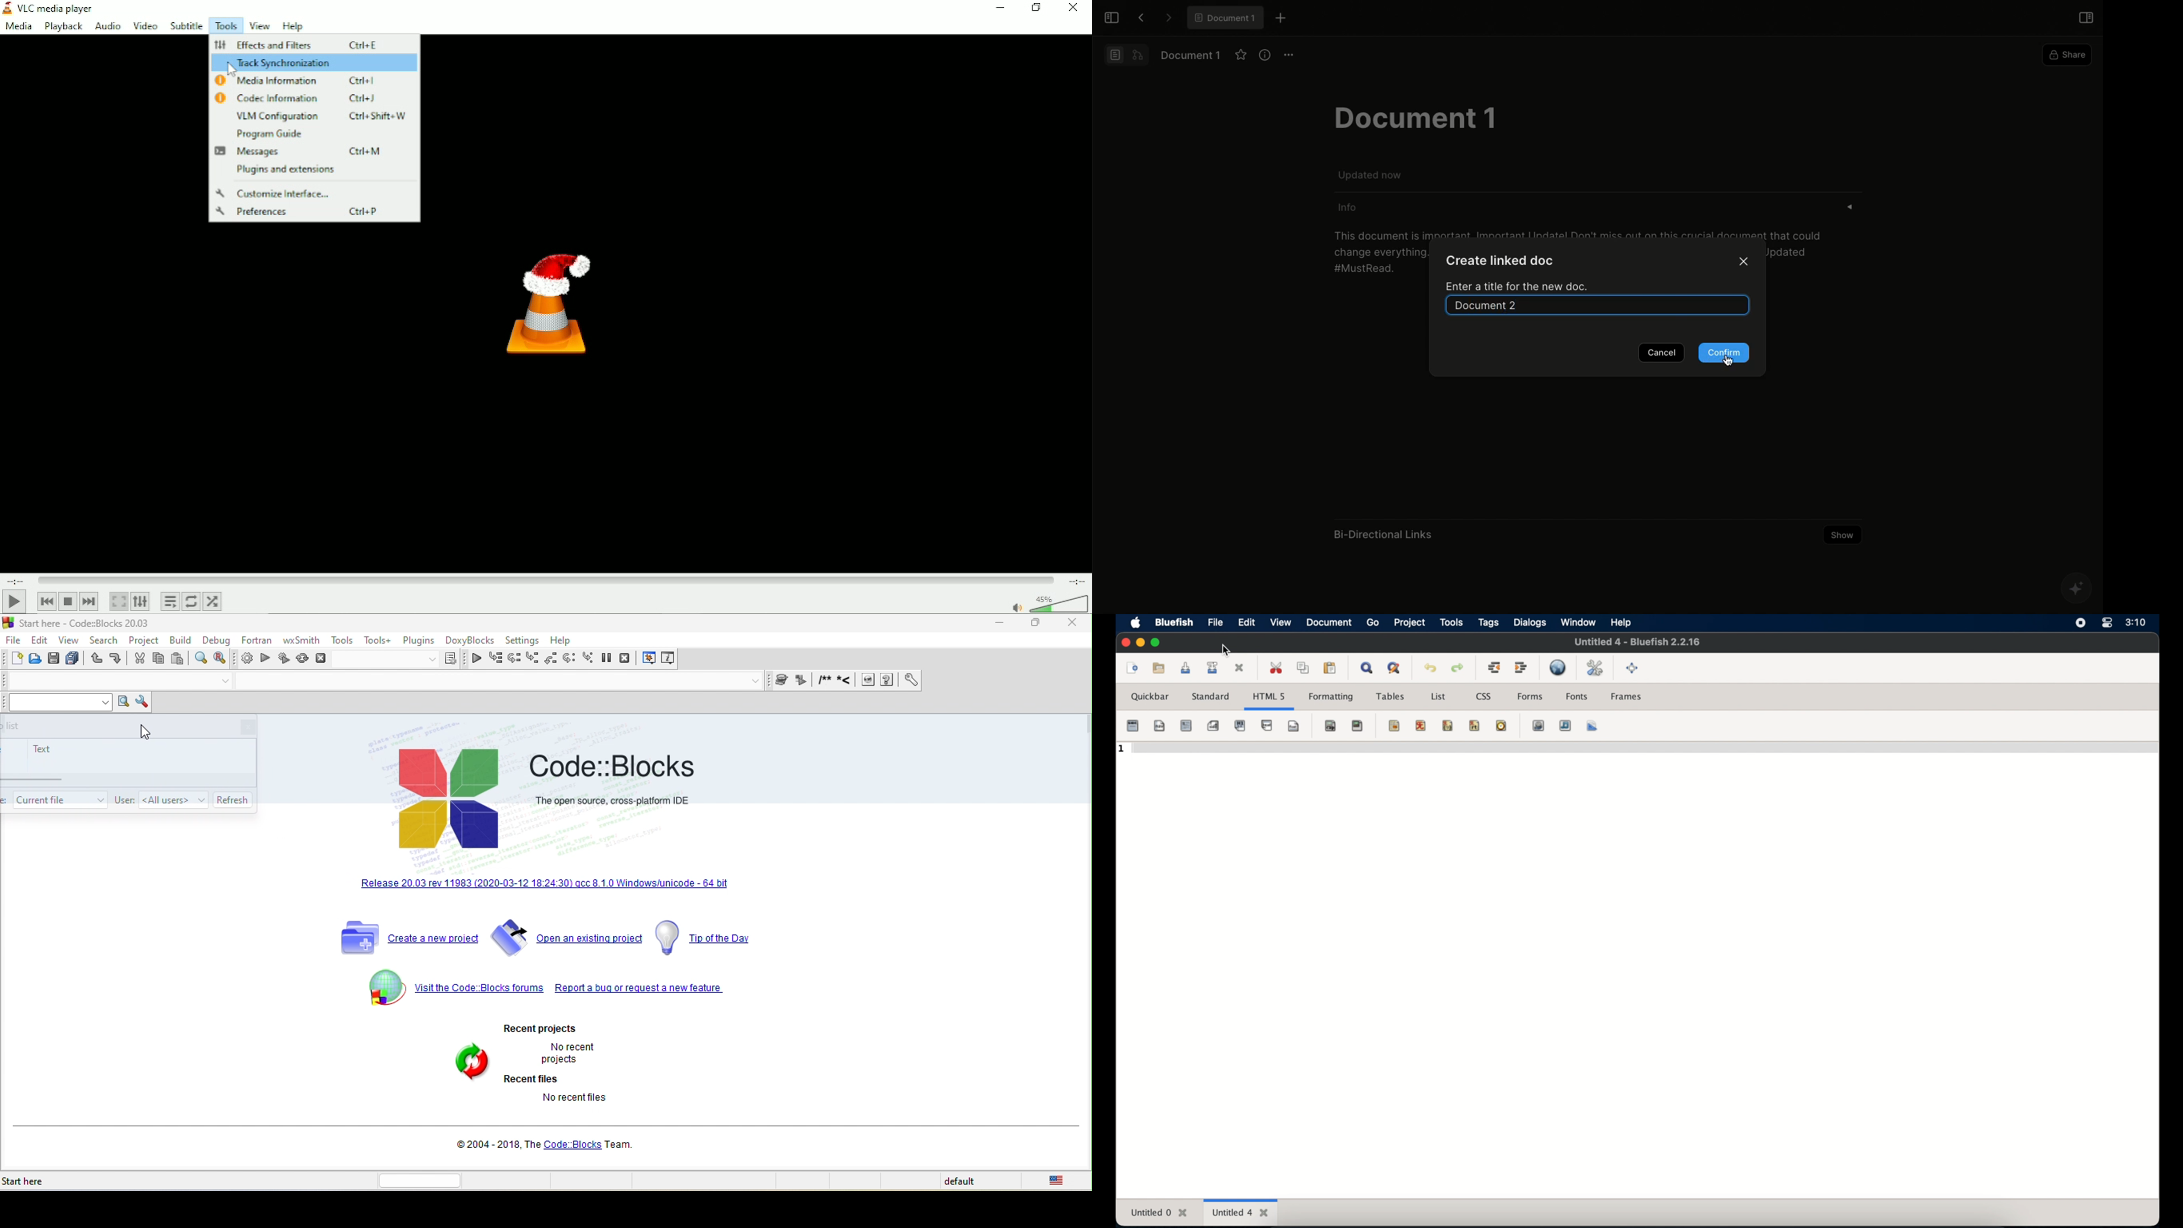 This screenshot has height=1232, width=2184. What do you see at coordinates (1060, 1180) in the screenshot?
I see `united state` at bounding box center [1060, 1180].